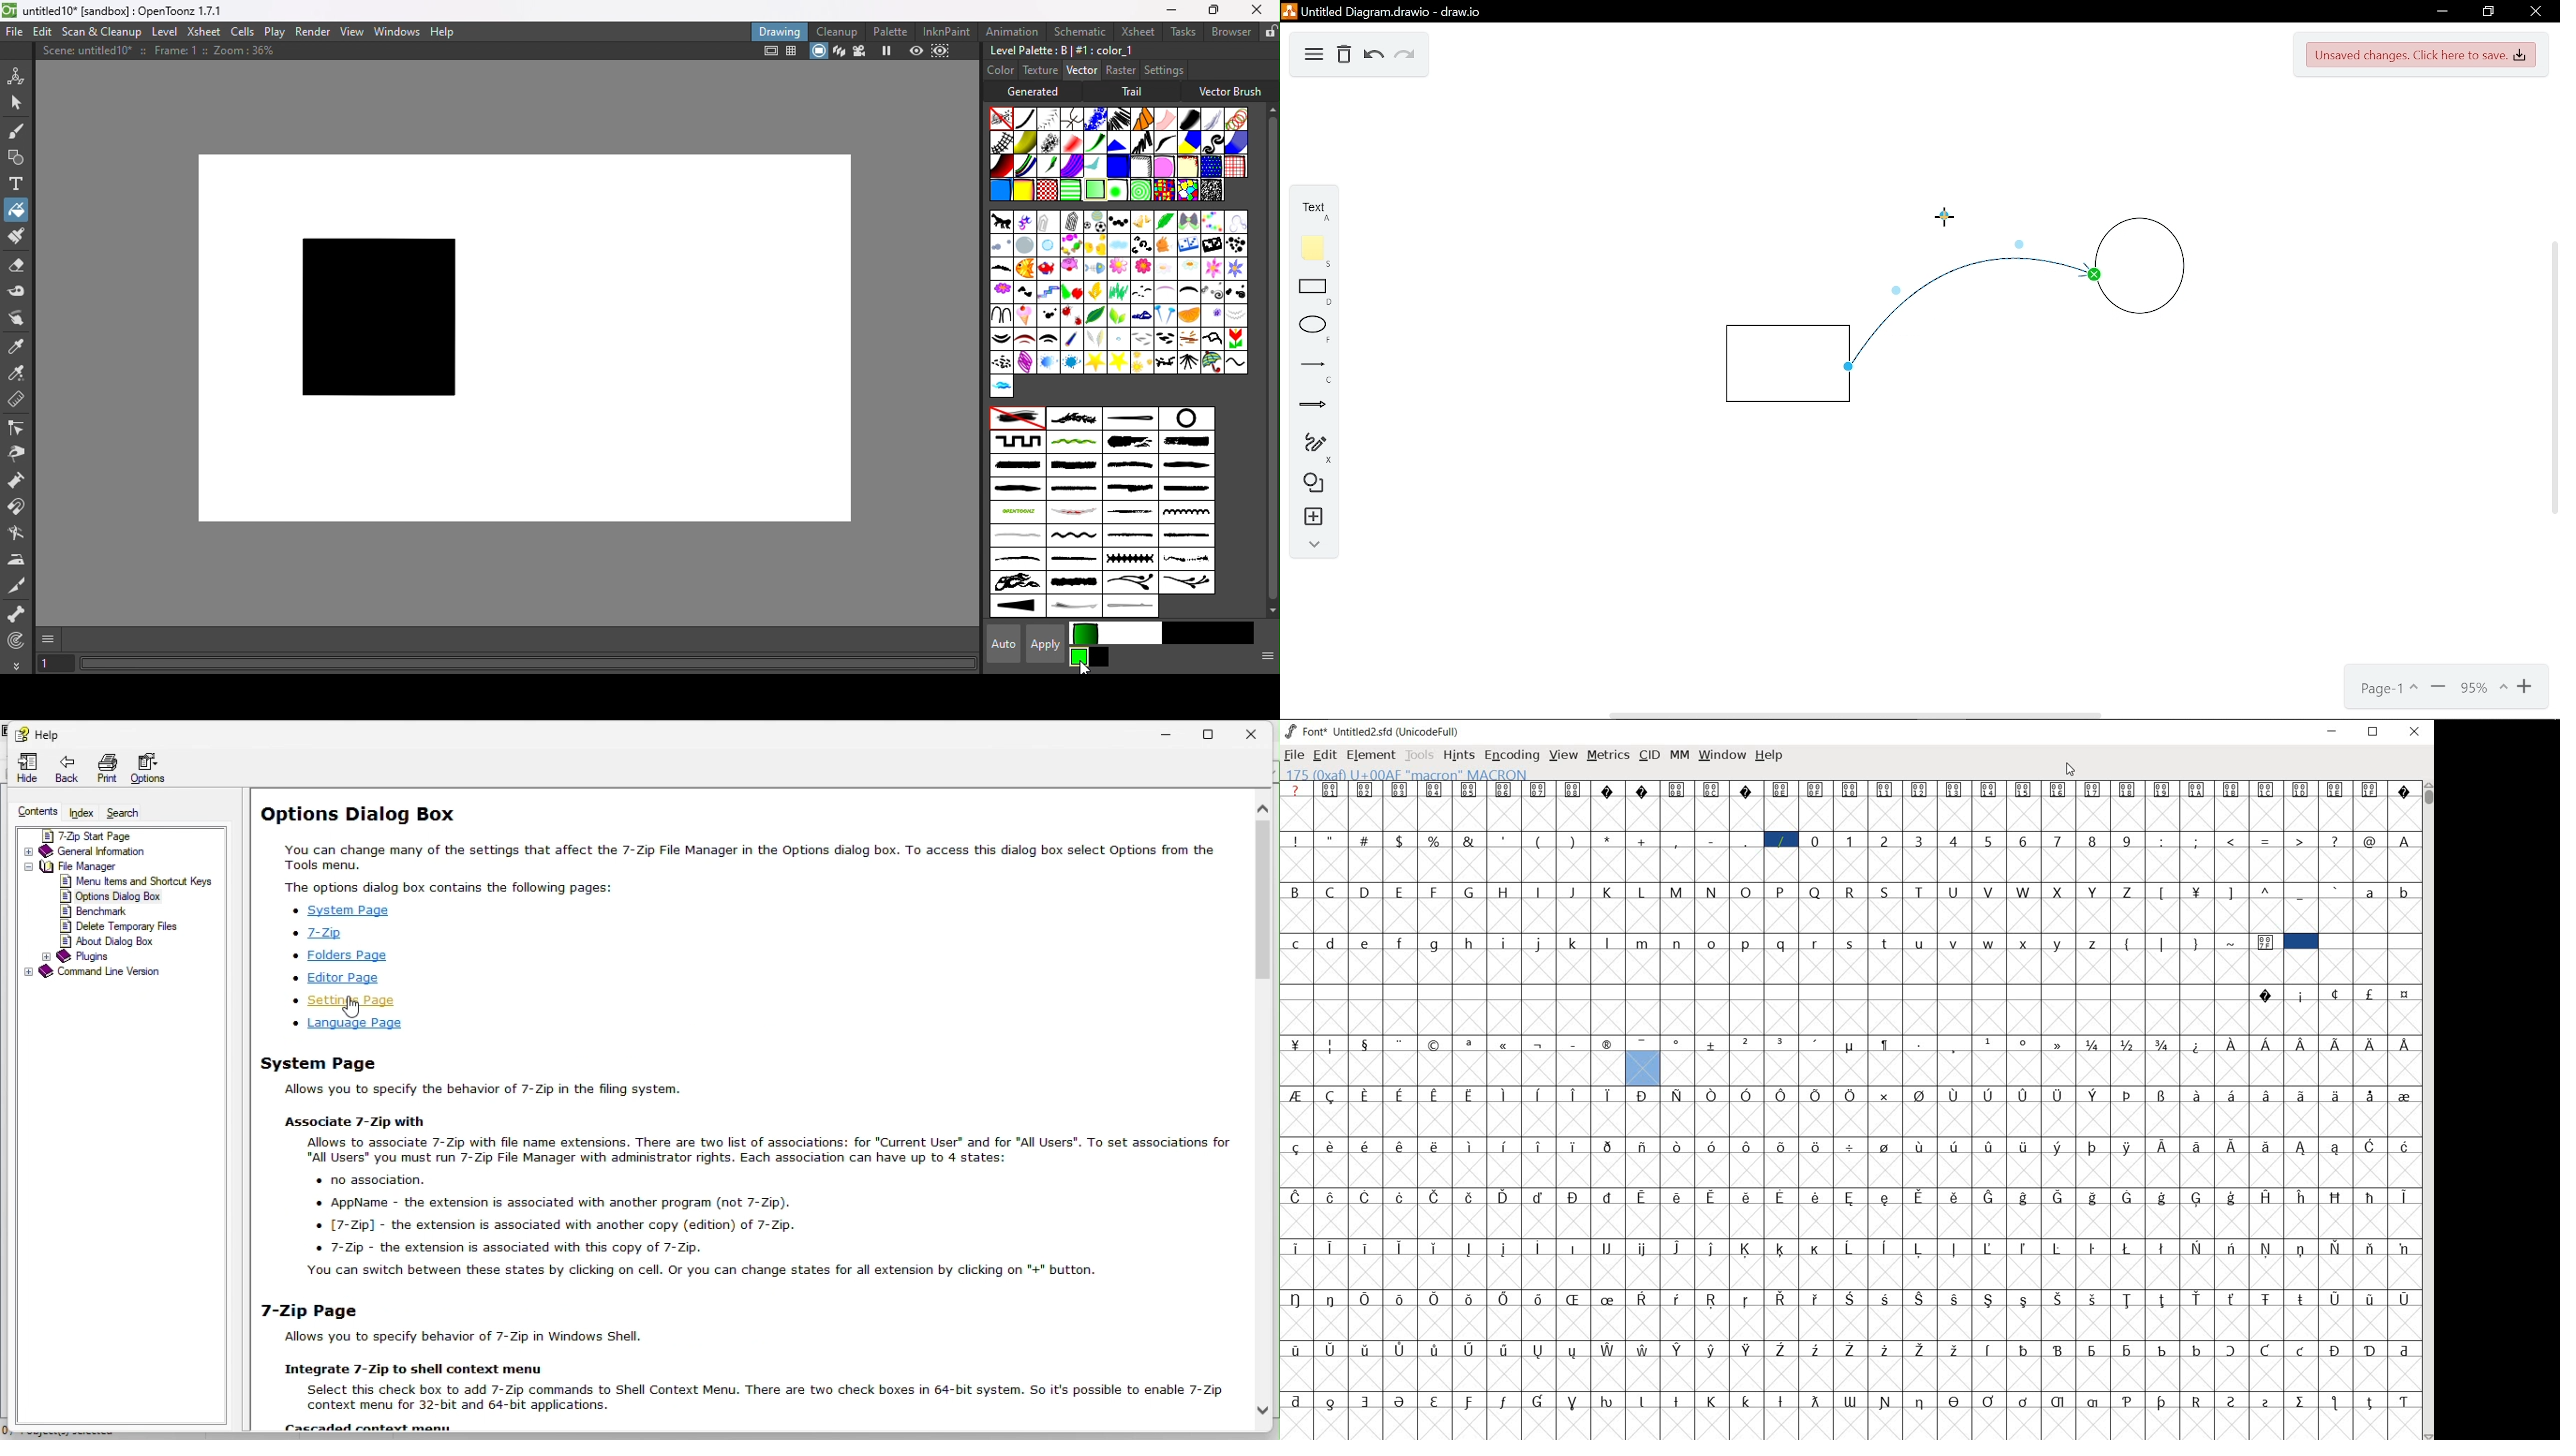  What do you see at coordinates (1436, 1349) in the screenshot?
I see `Symbol` at bounding box center [1436, 1349].